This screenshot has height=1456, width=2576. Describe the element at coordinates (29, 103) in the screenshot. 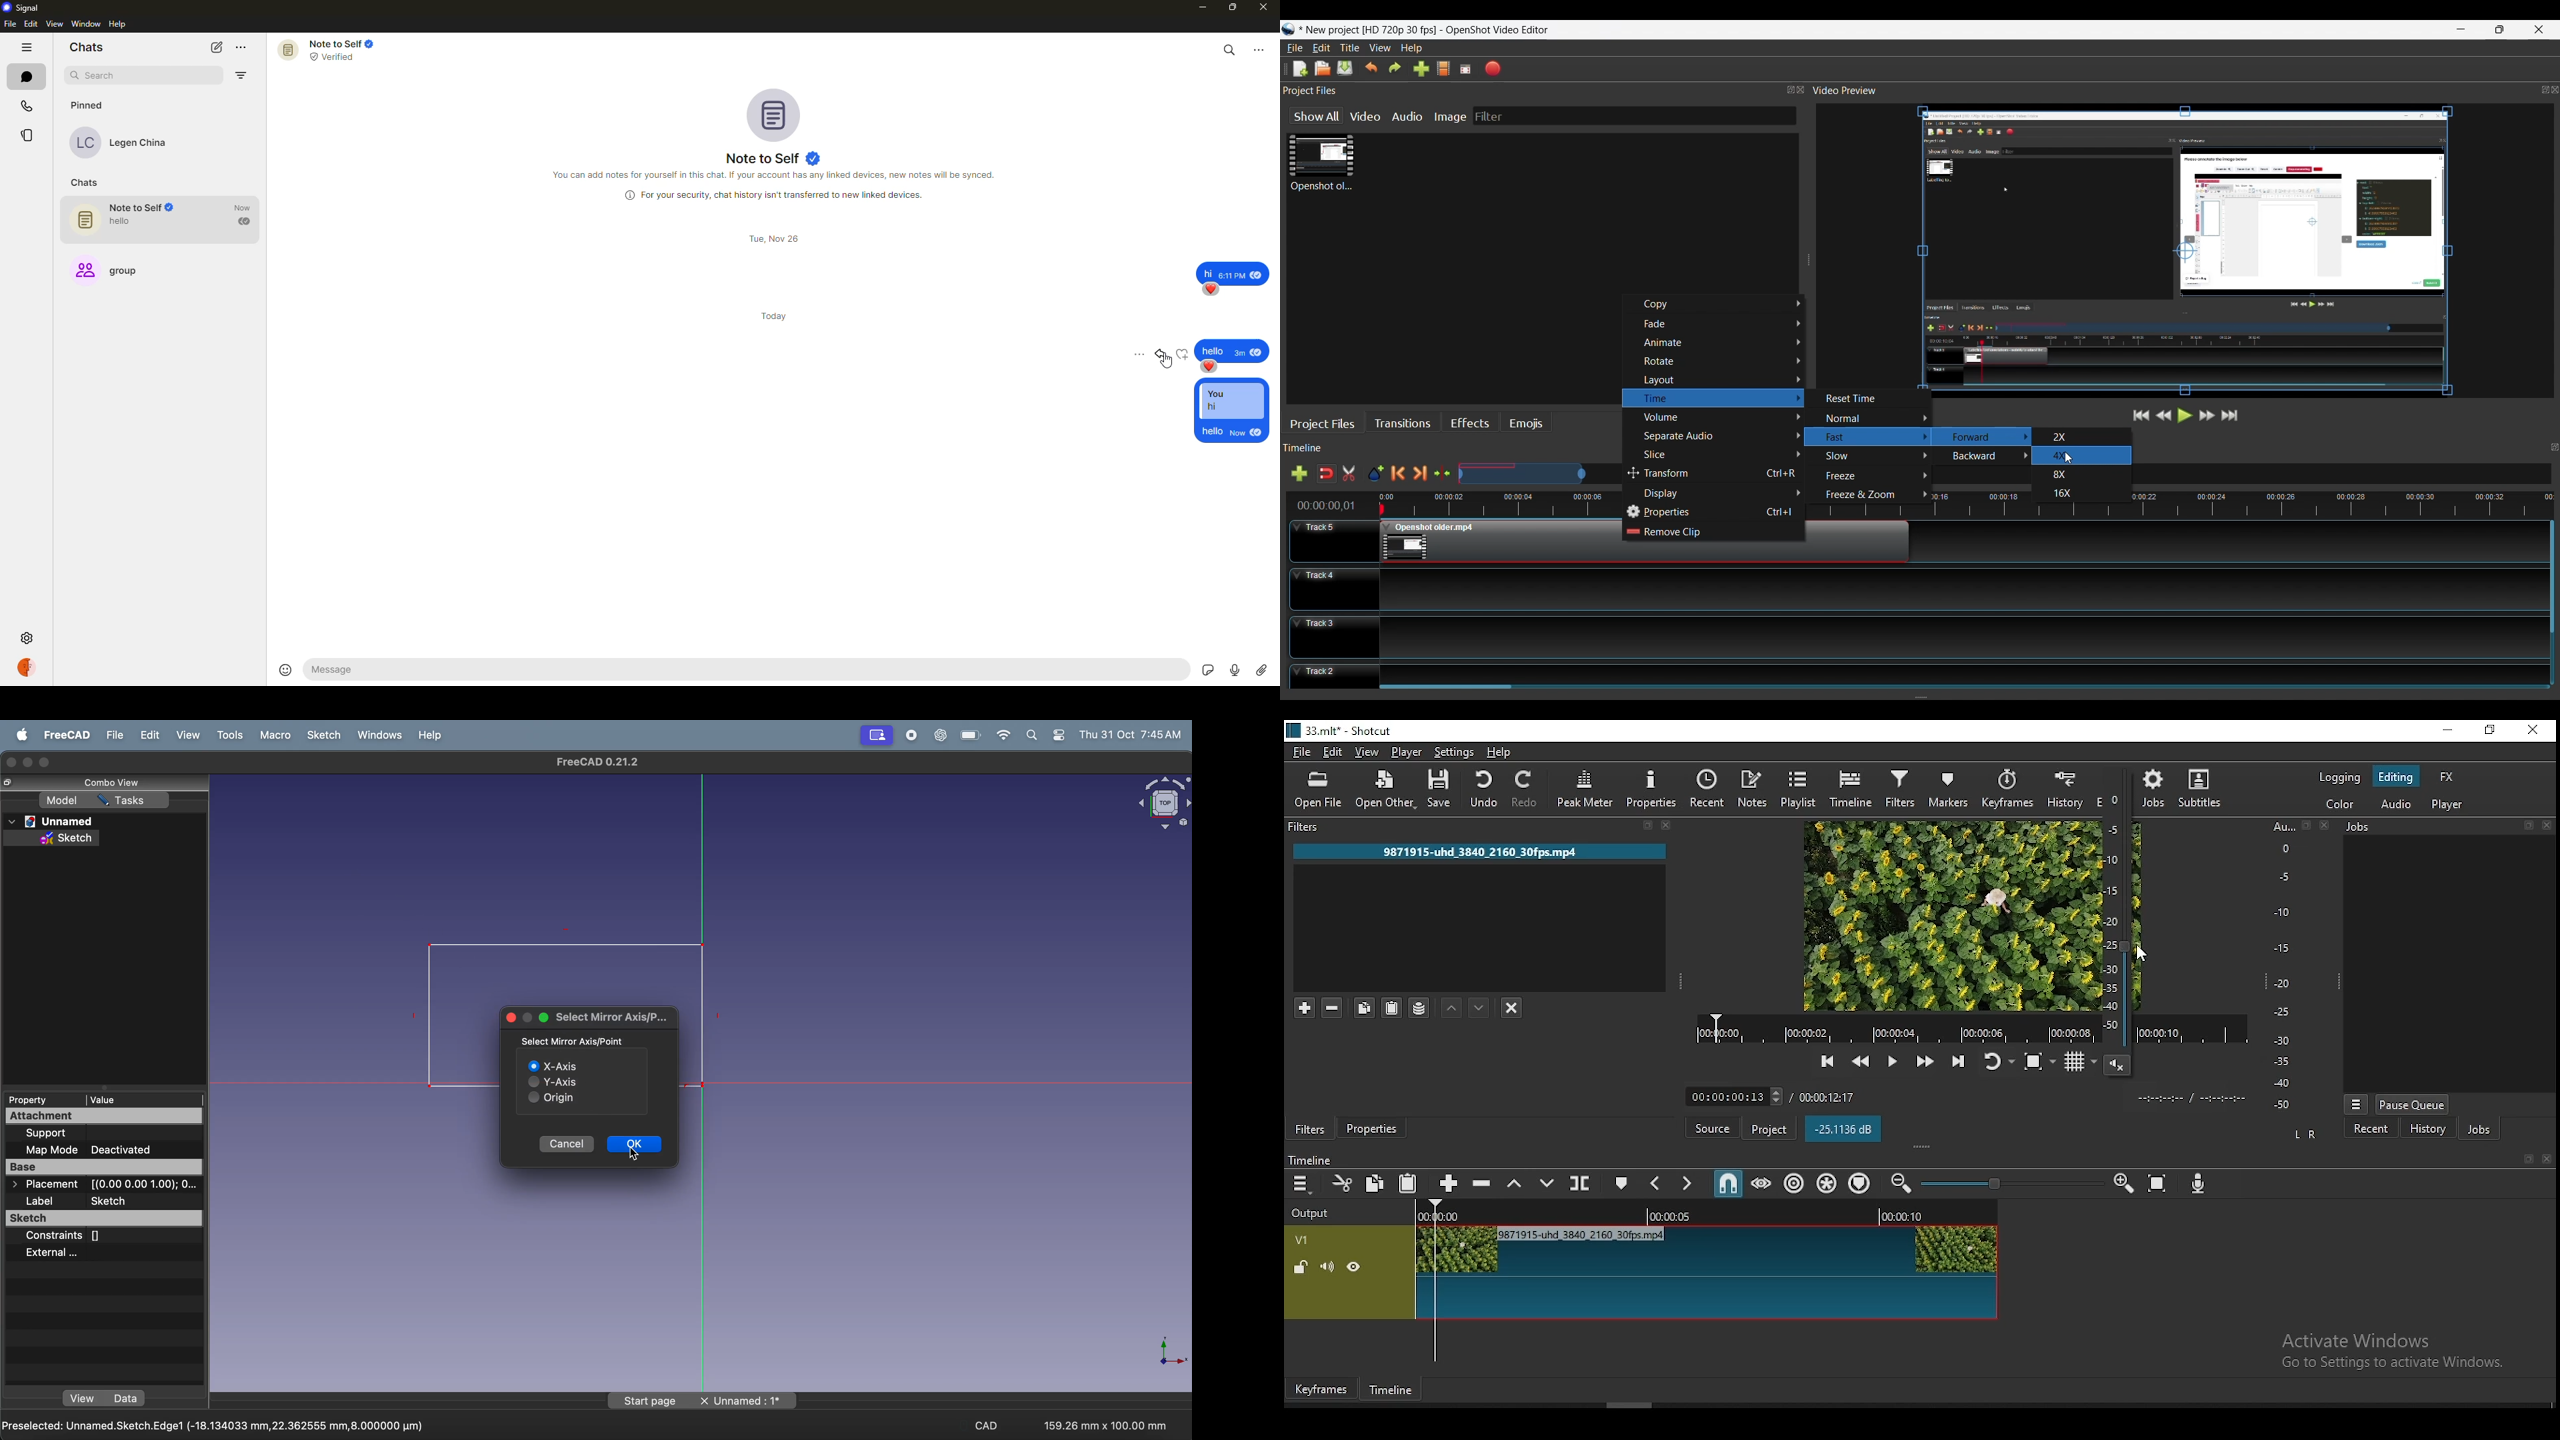

I see `calls` at that location.